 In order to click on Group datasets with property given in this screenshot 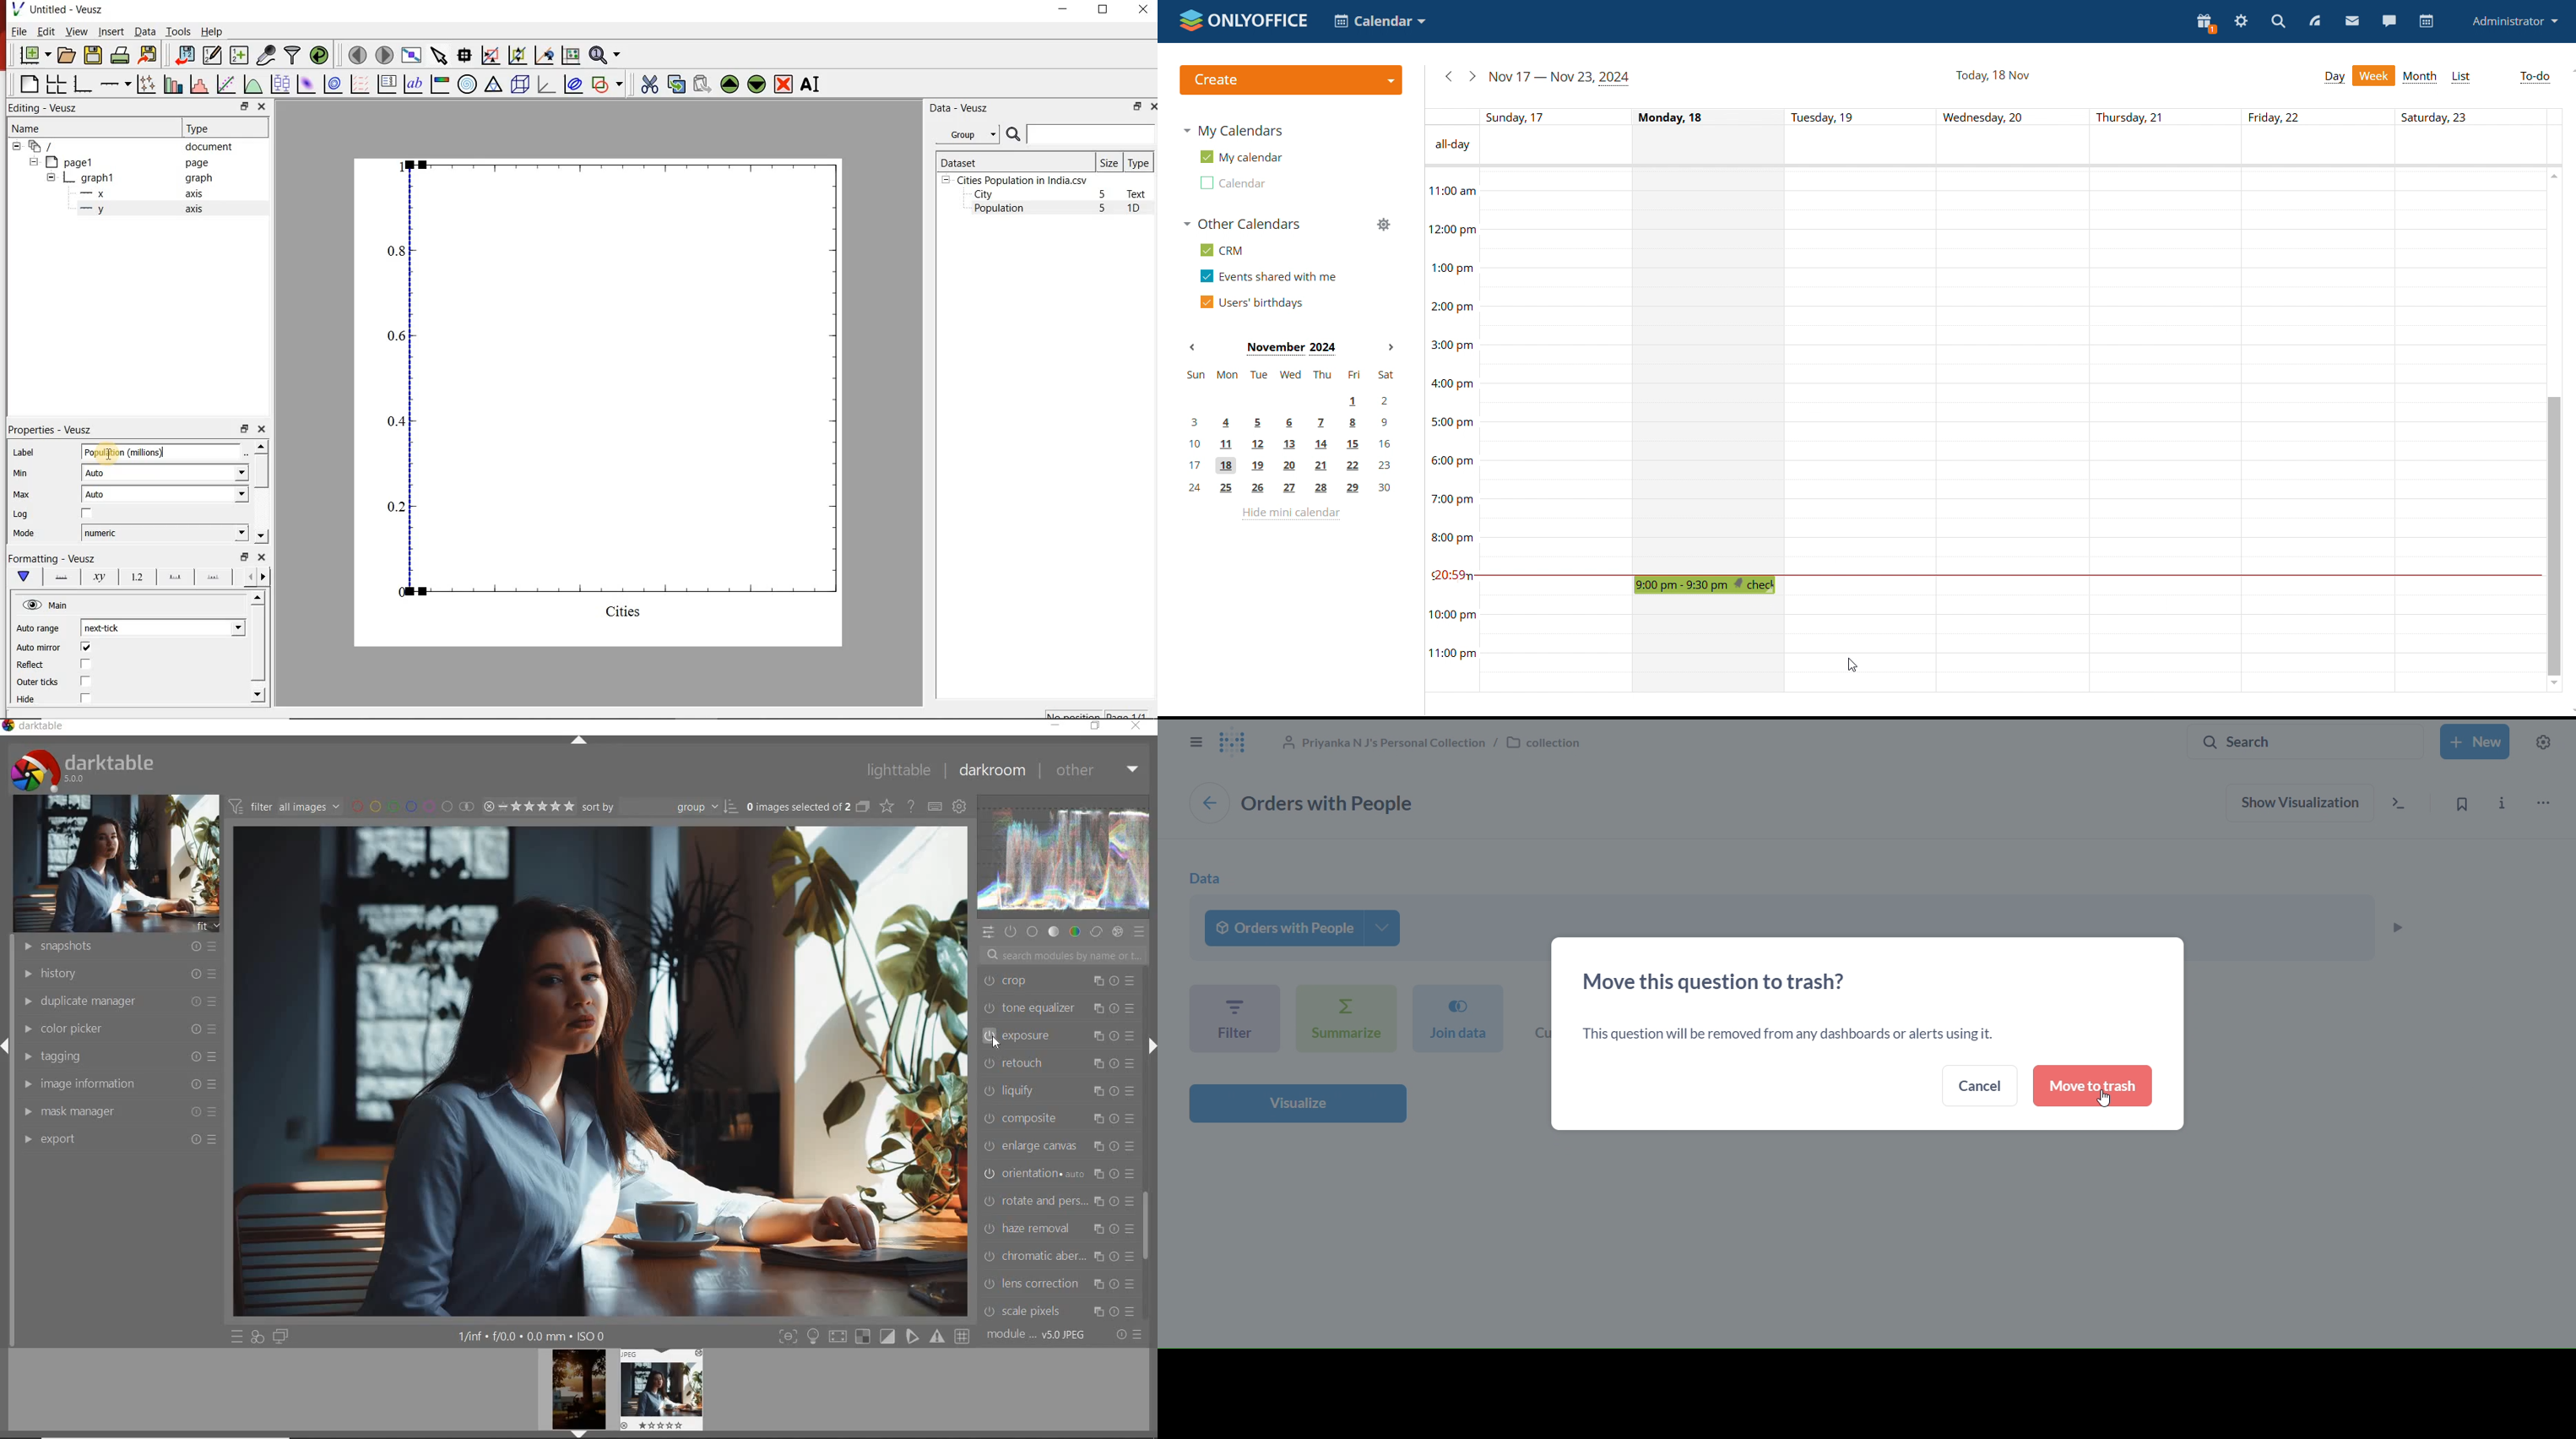, I will do `click(967, 134)`.